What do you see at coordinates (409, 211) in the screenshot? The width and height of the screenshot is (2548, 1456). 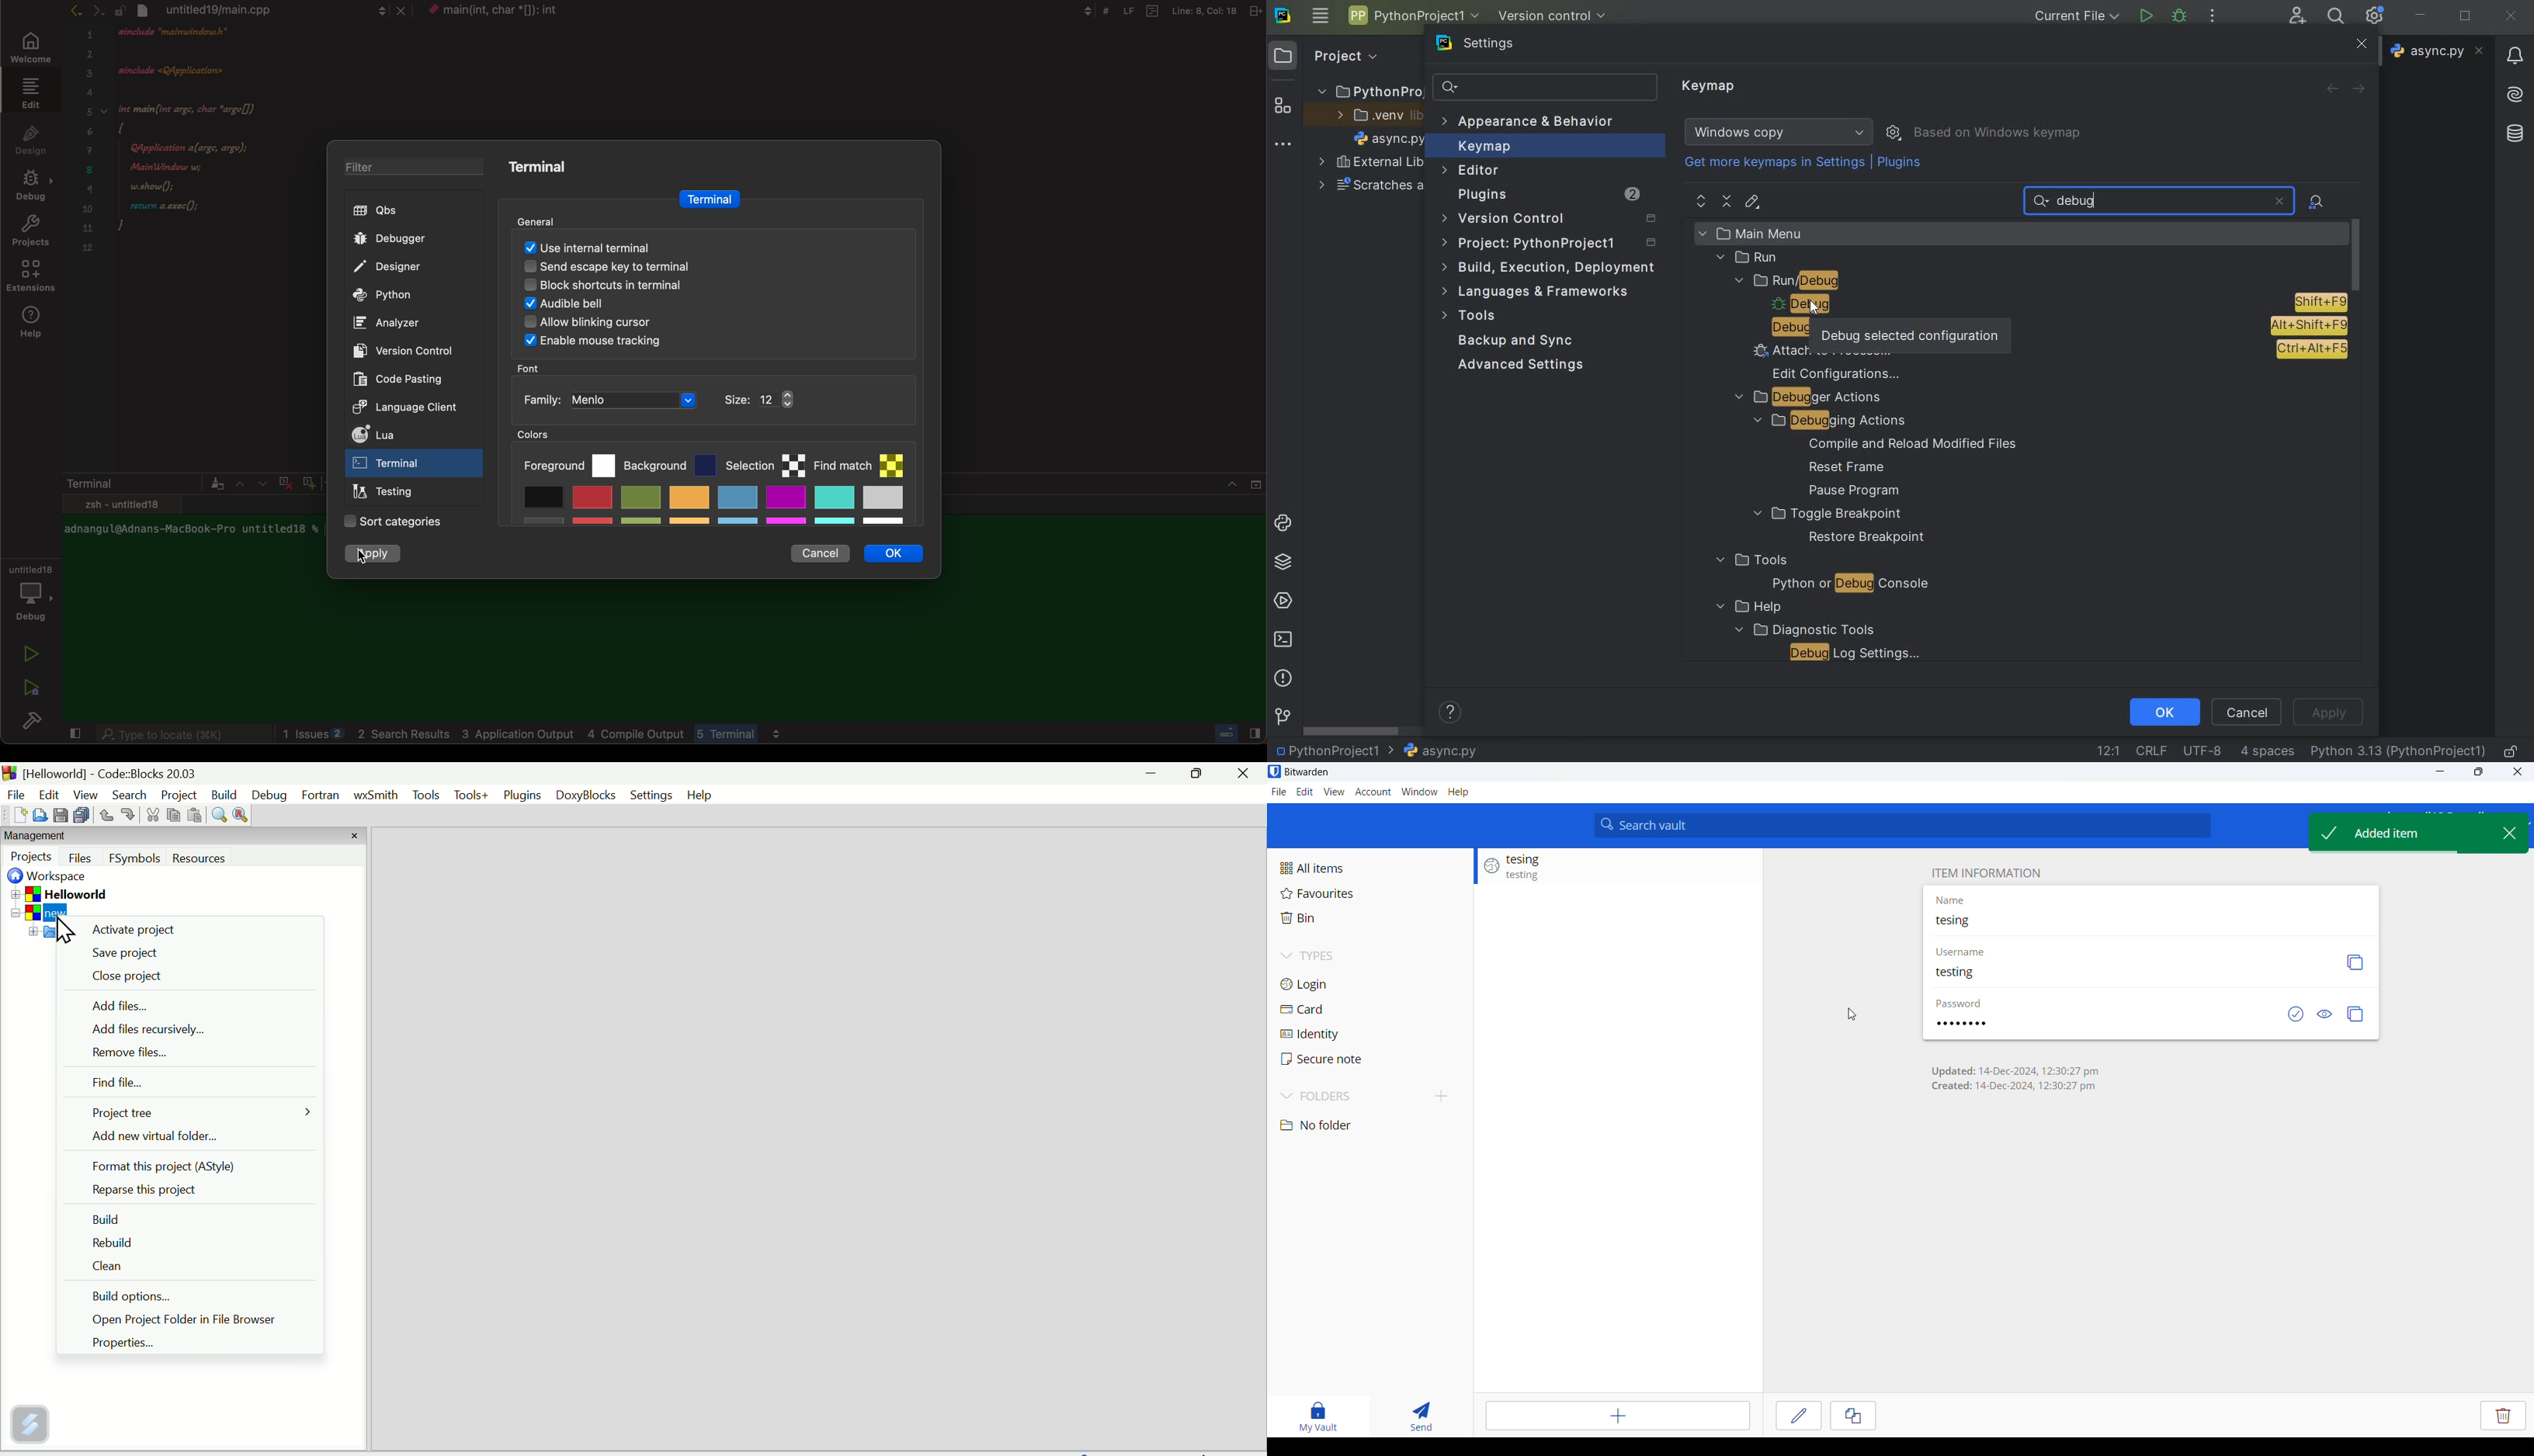 I see `qbs` at bounding box center [409, 211].